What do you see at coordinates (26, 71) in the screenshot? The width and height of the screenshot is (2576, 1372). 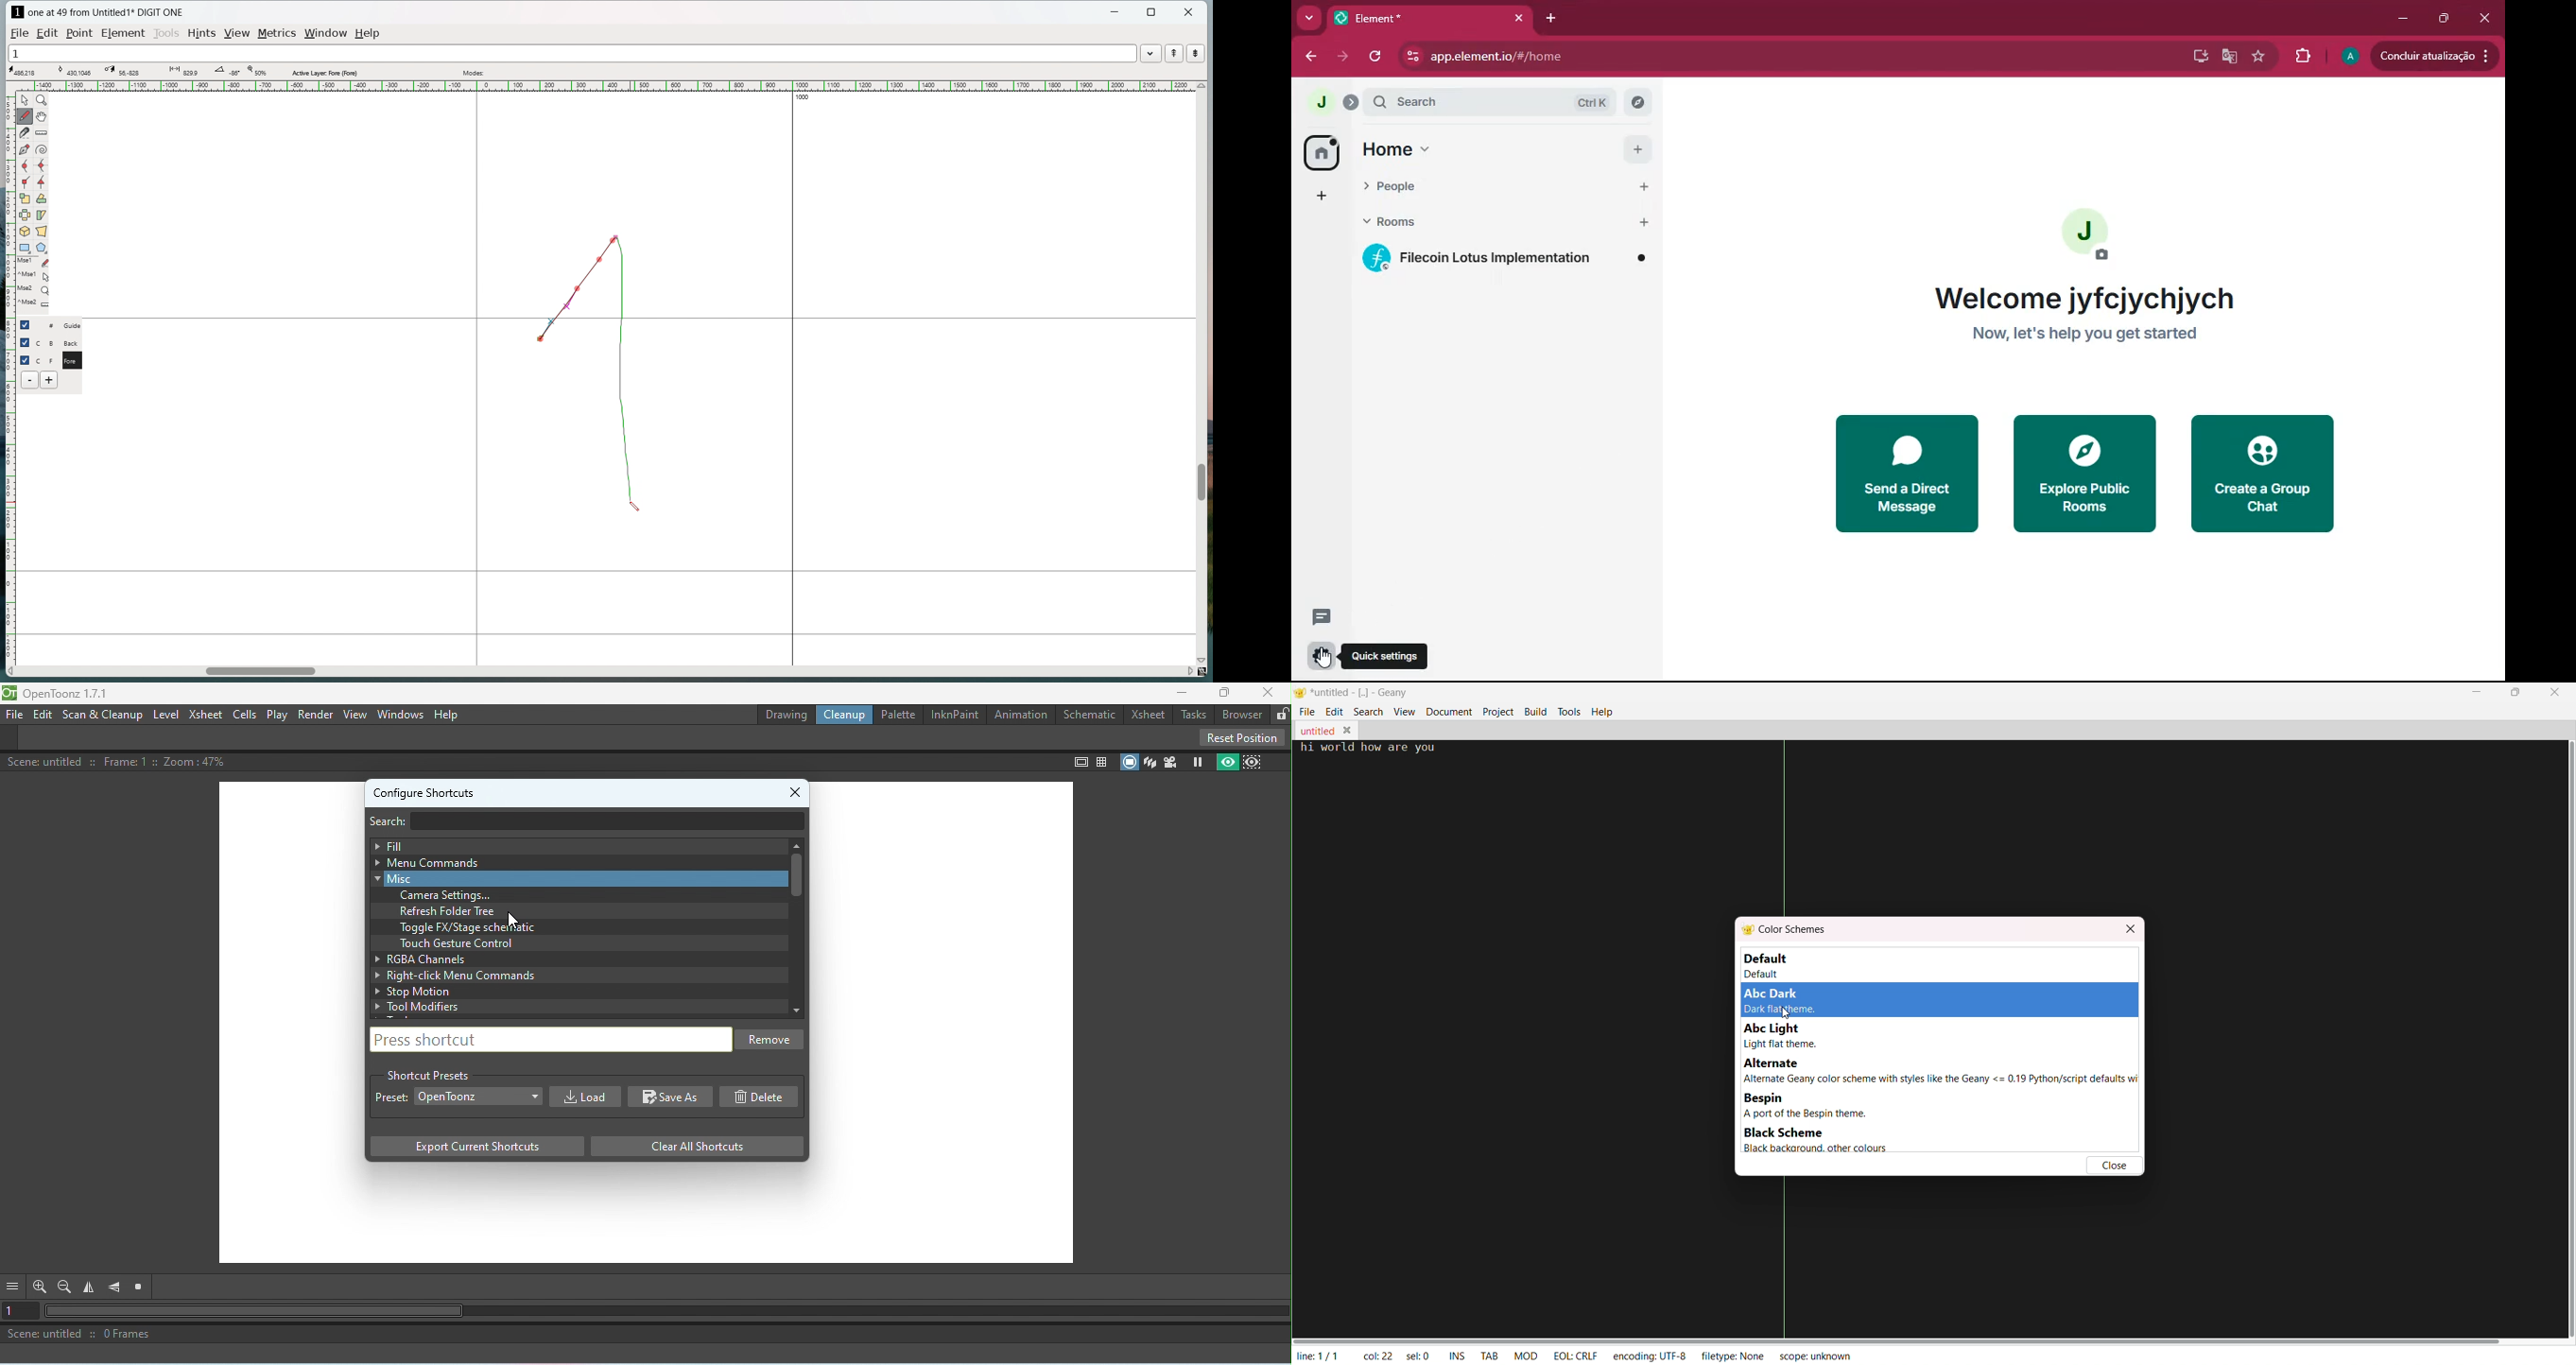 I see `cursor coordinate` at bounding box center [26, 71].